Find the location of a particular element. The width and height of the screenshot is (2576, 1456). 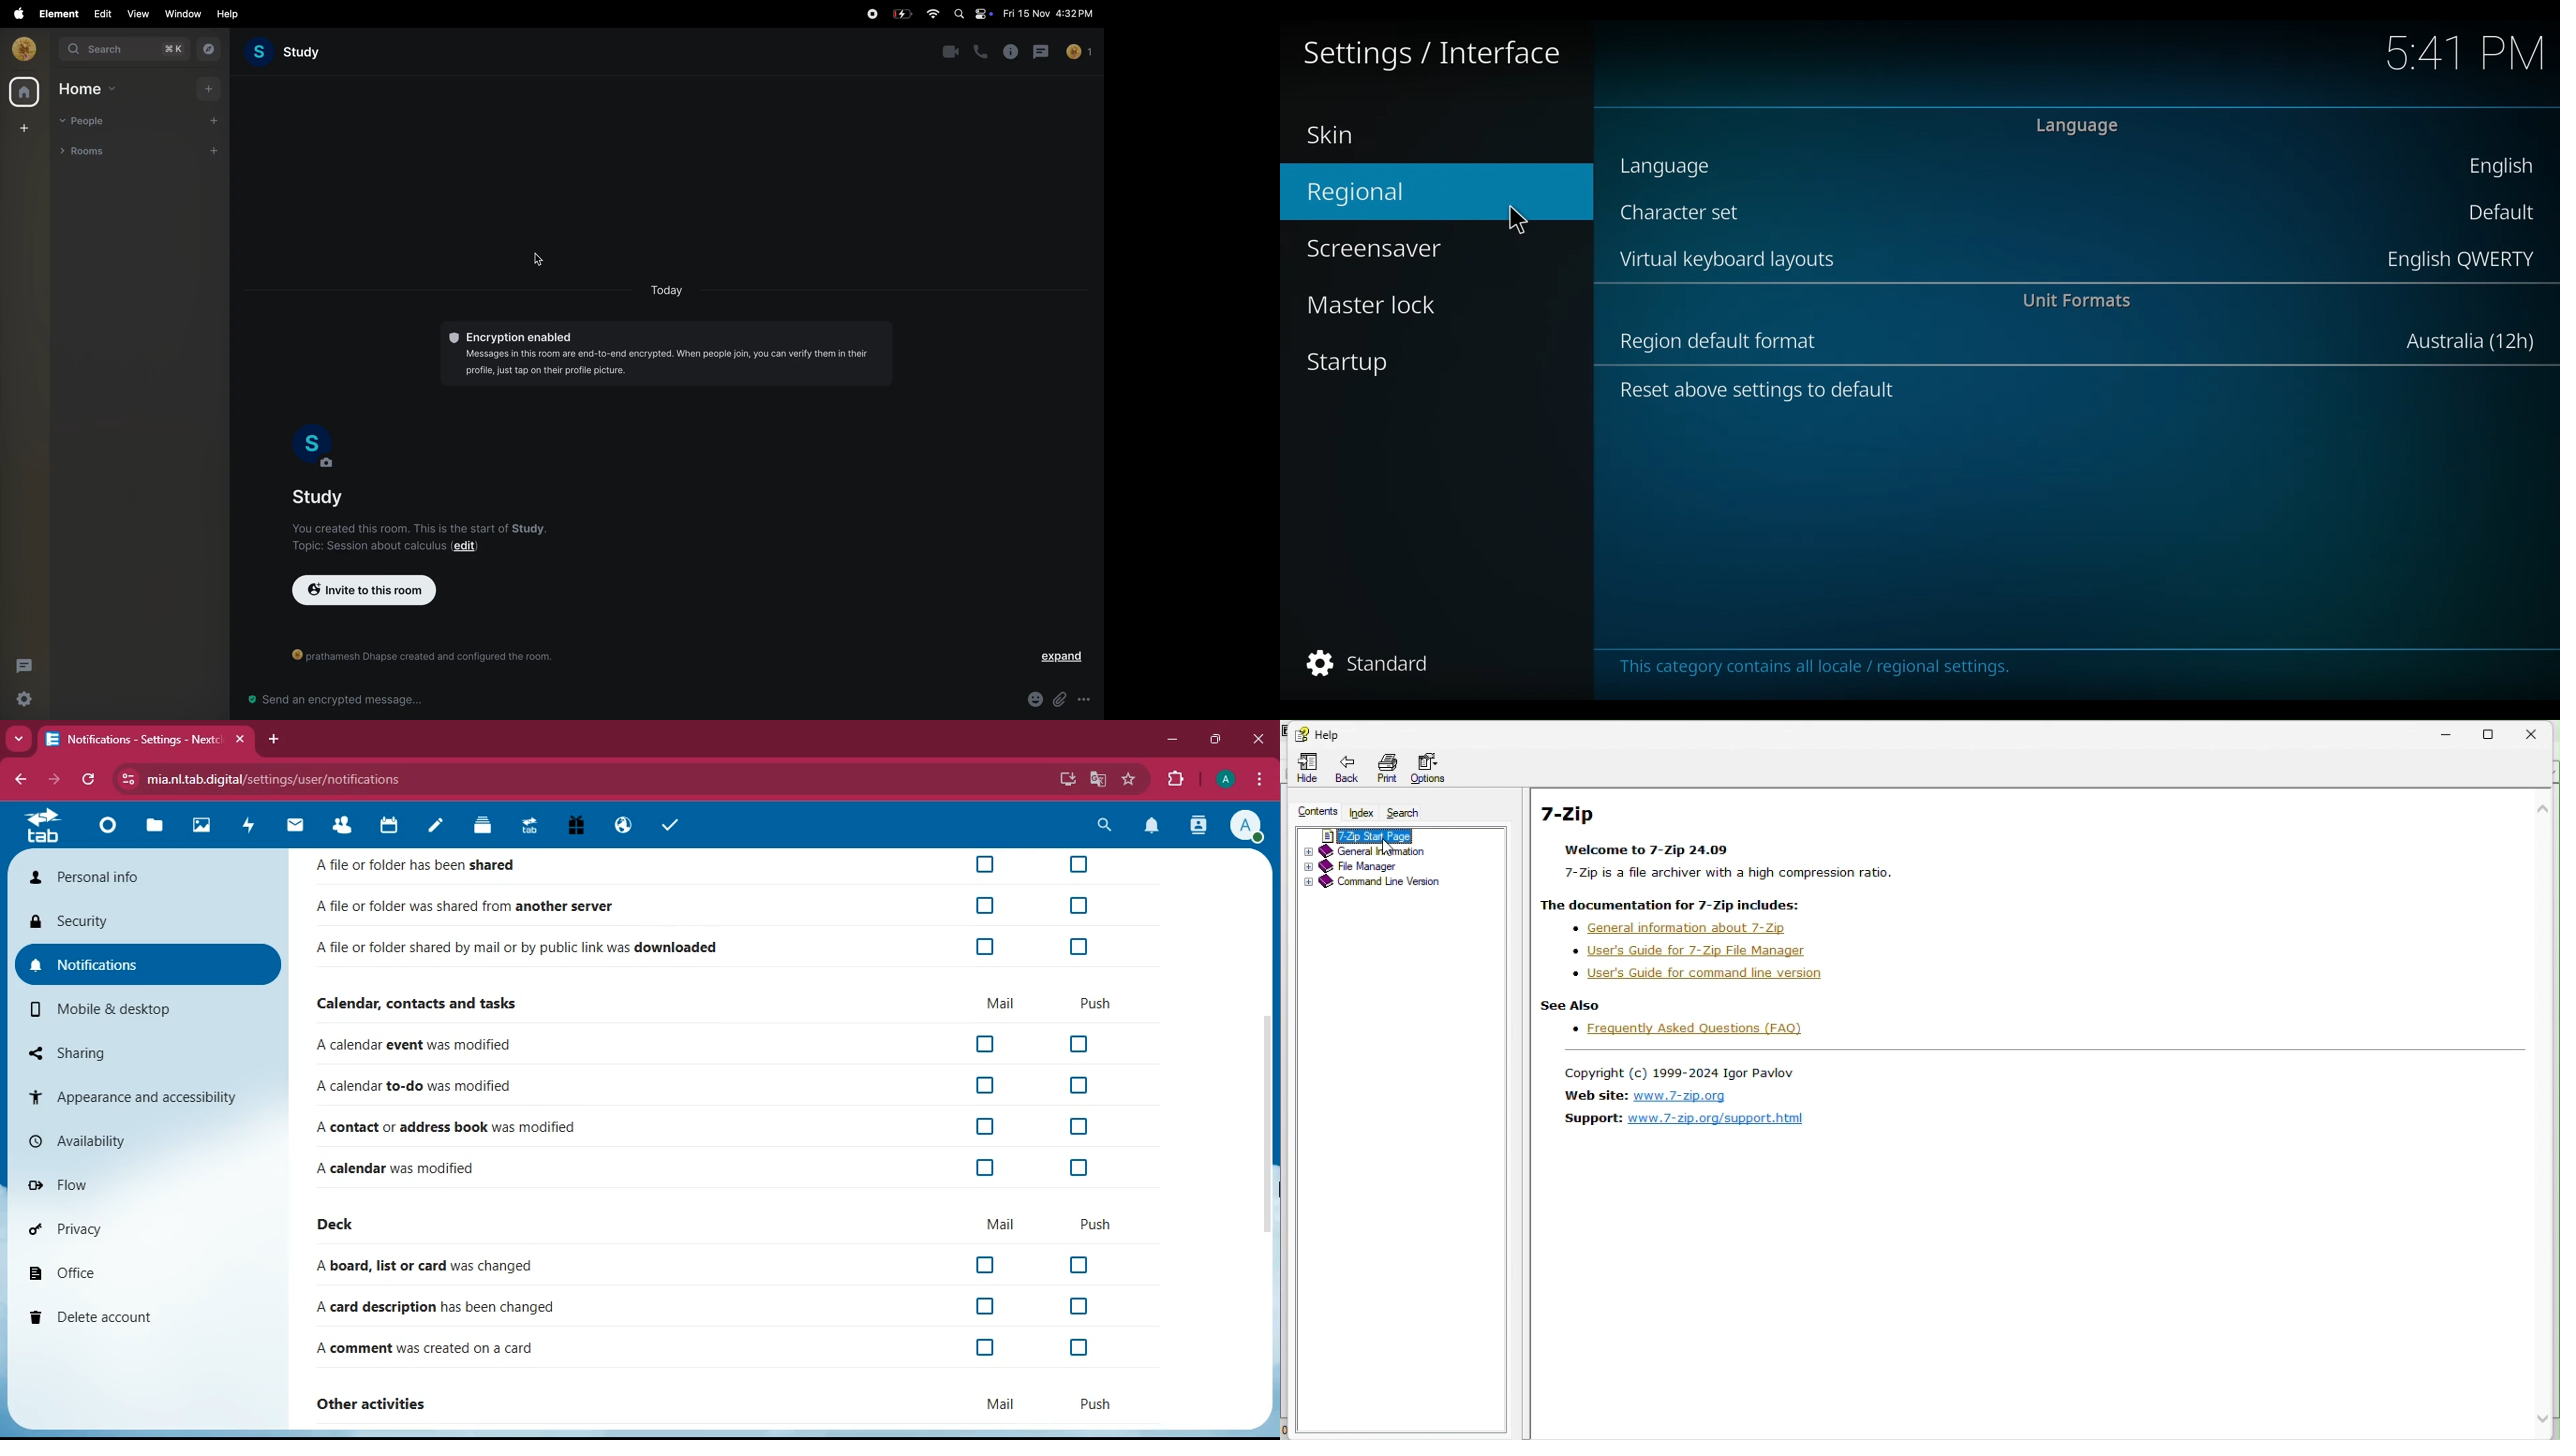

availability is located at coordinates (146, 1139).